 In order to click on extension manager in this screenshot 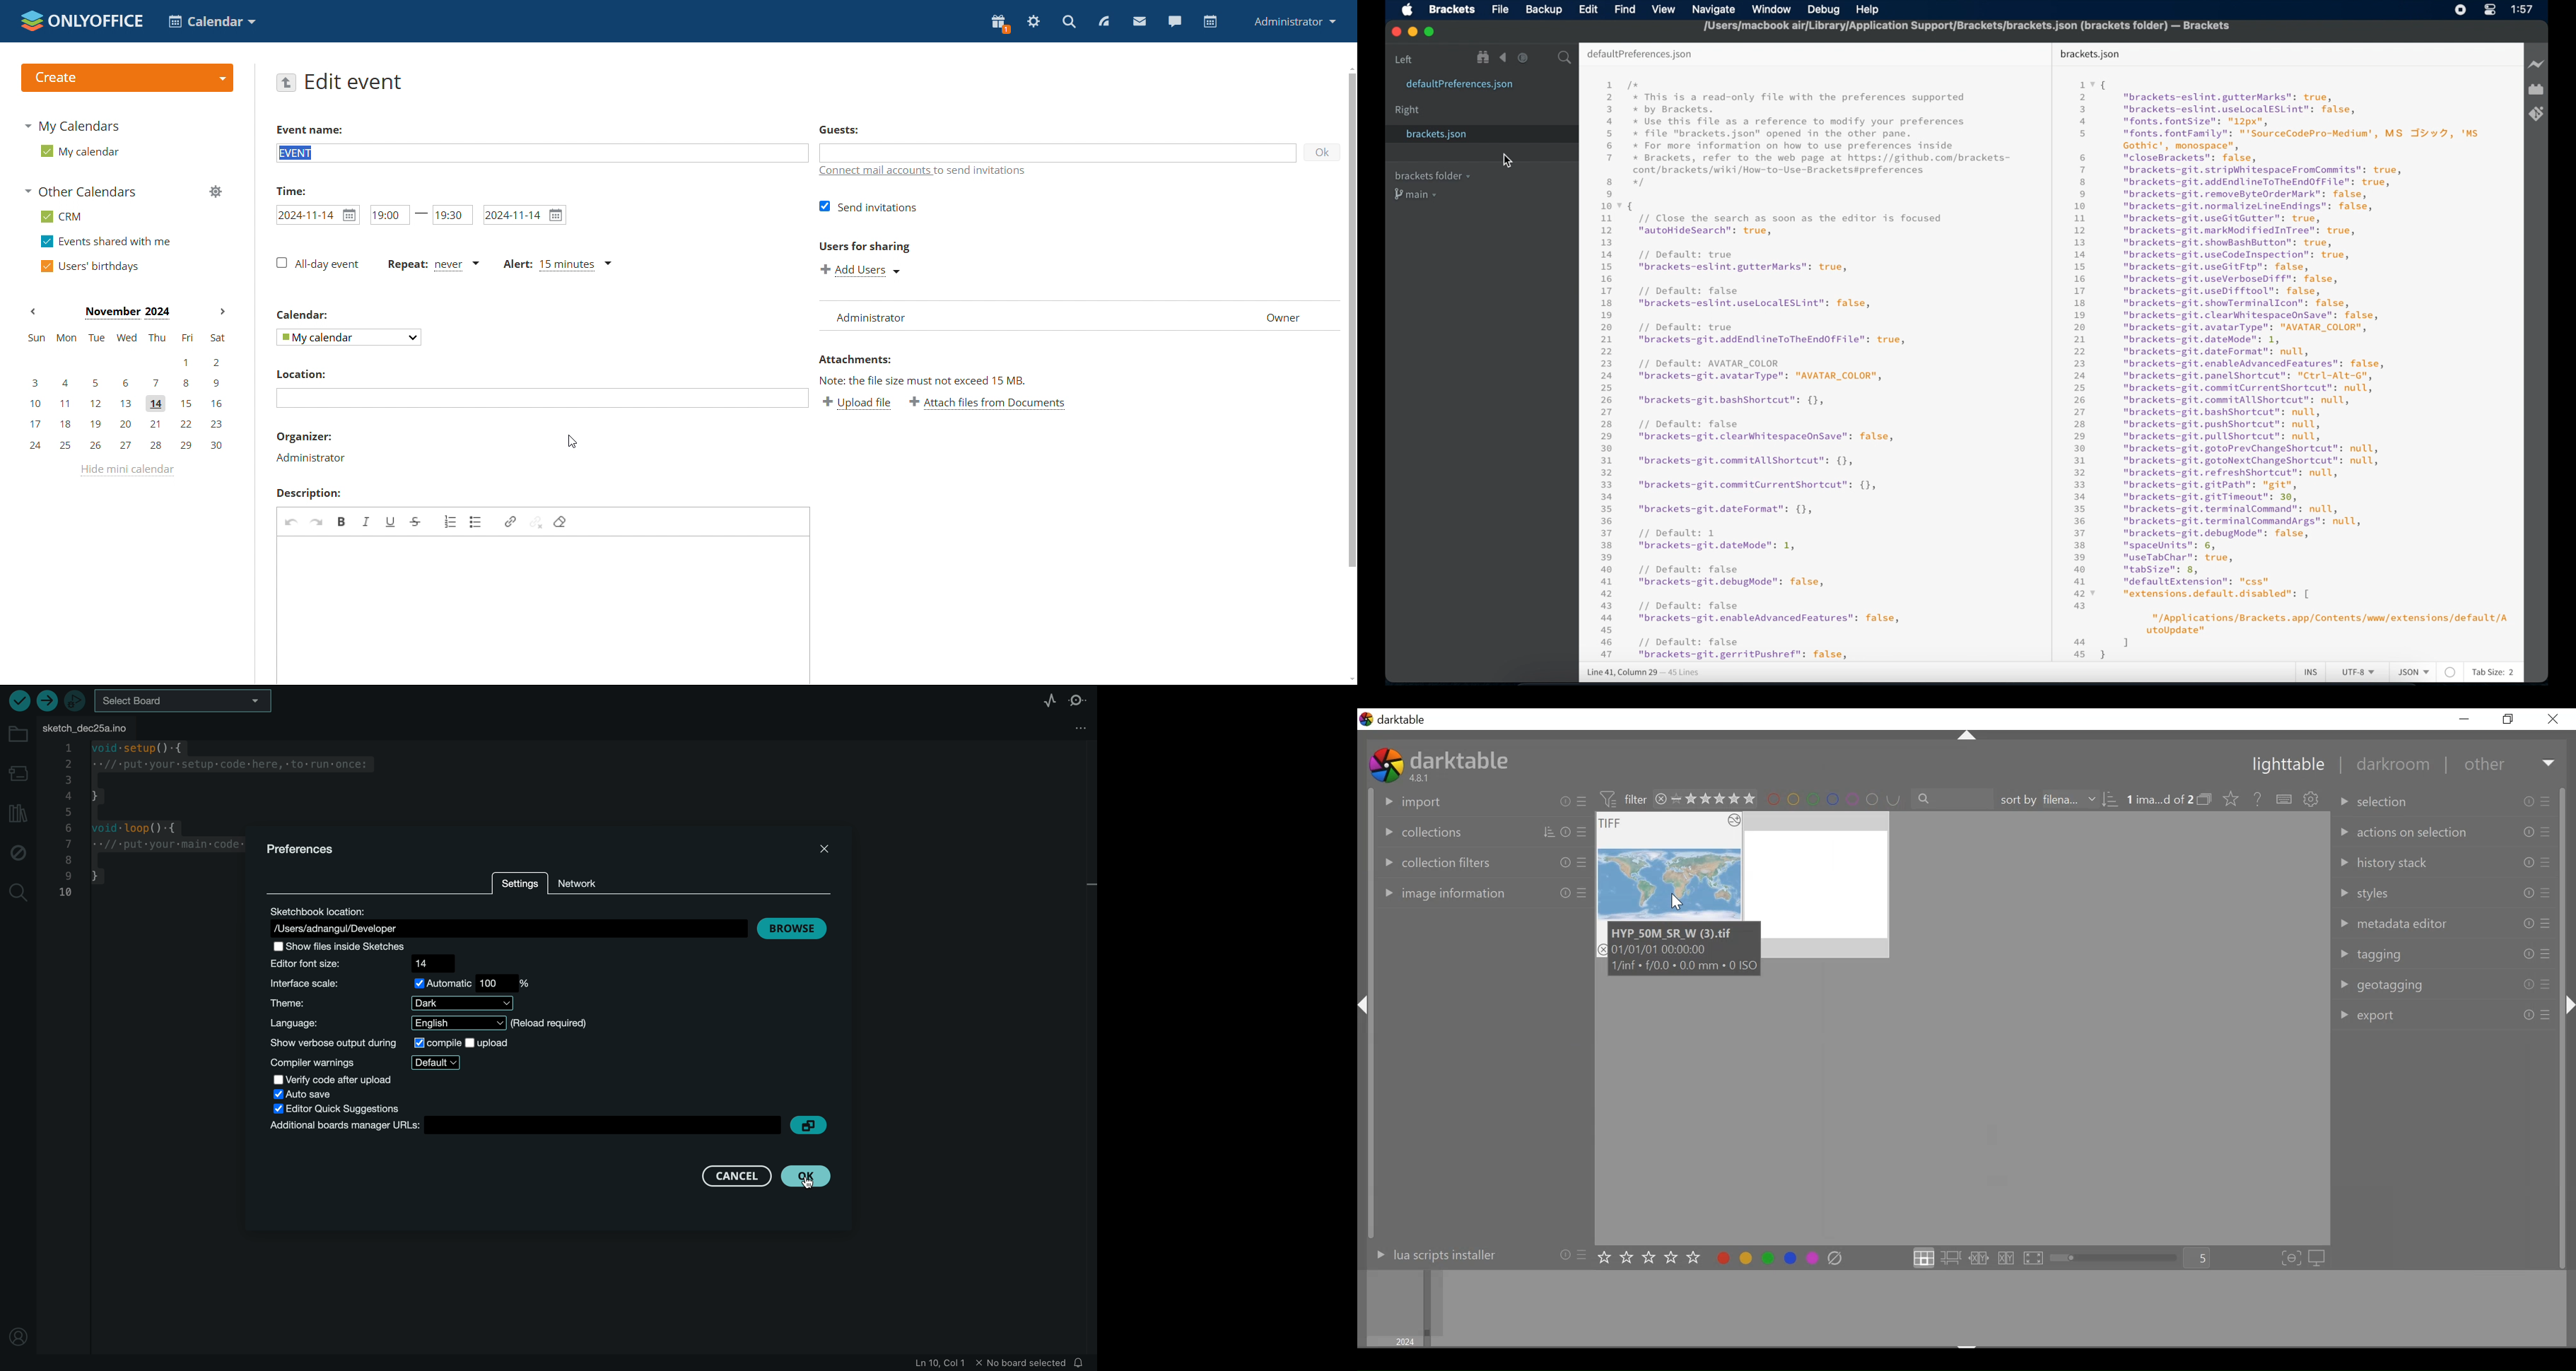, I will do `click(2536, 90)`.